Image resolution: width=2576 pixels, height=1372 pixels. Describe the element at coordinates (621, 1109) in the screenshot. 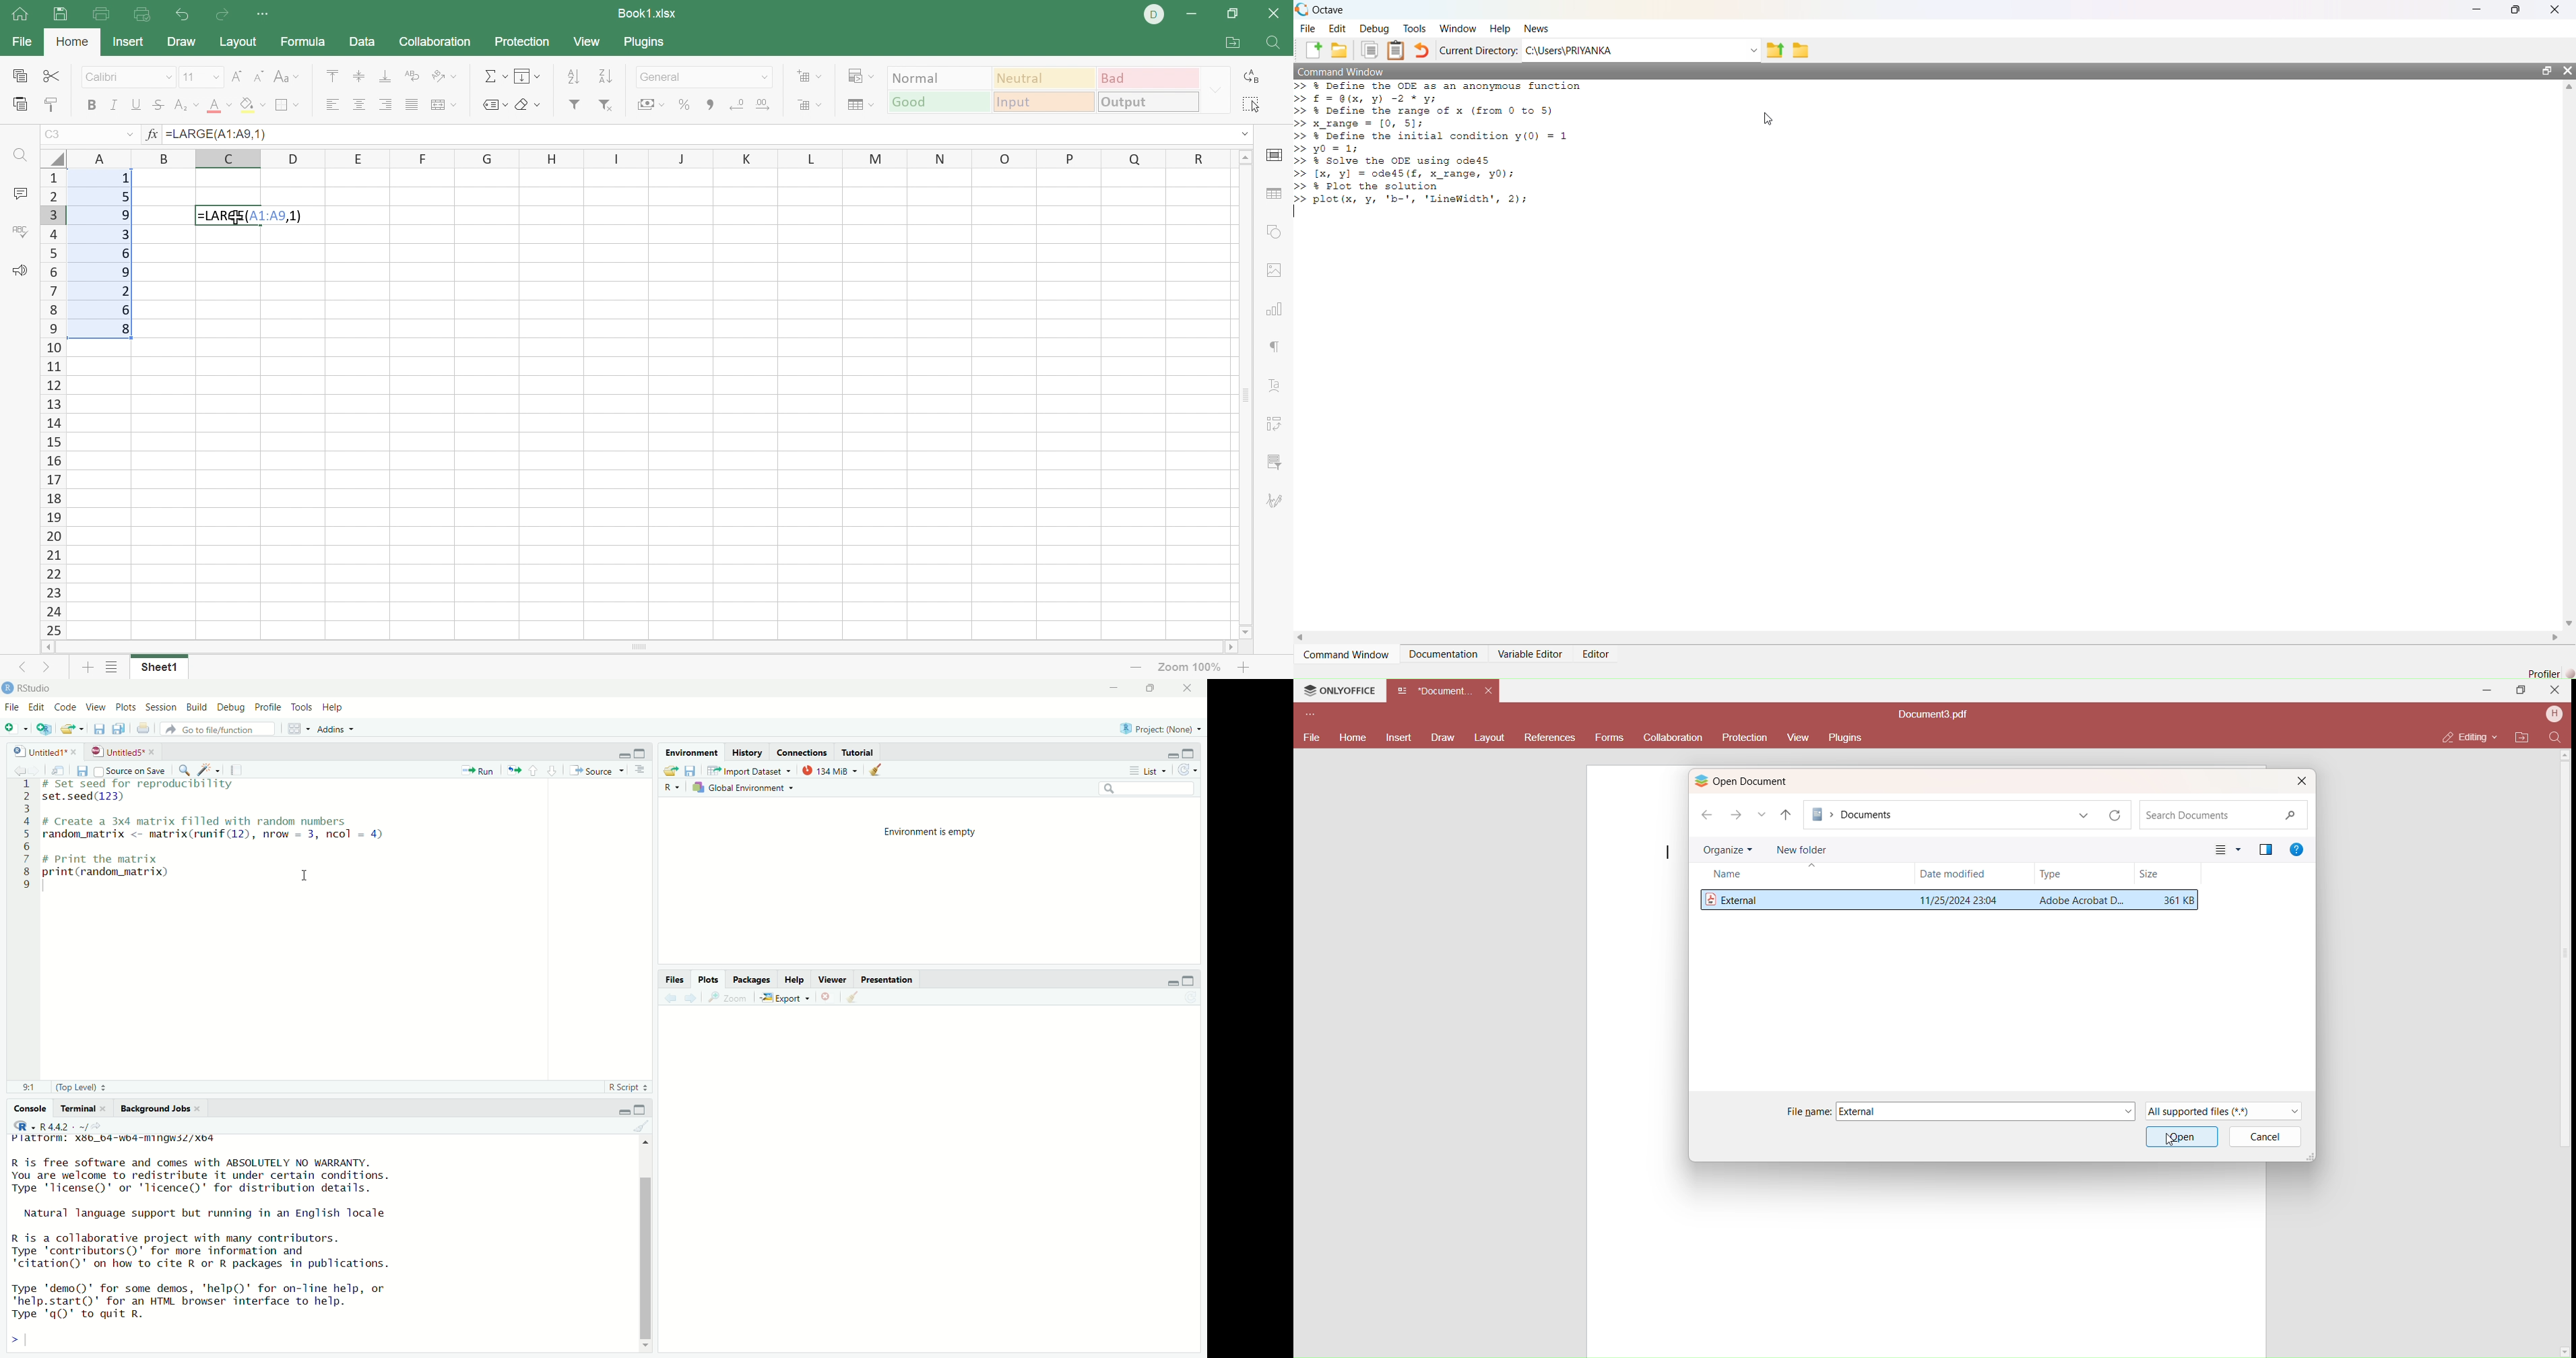

I see `minimise` at that location.